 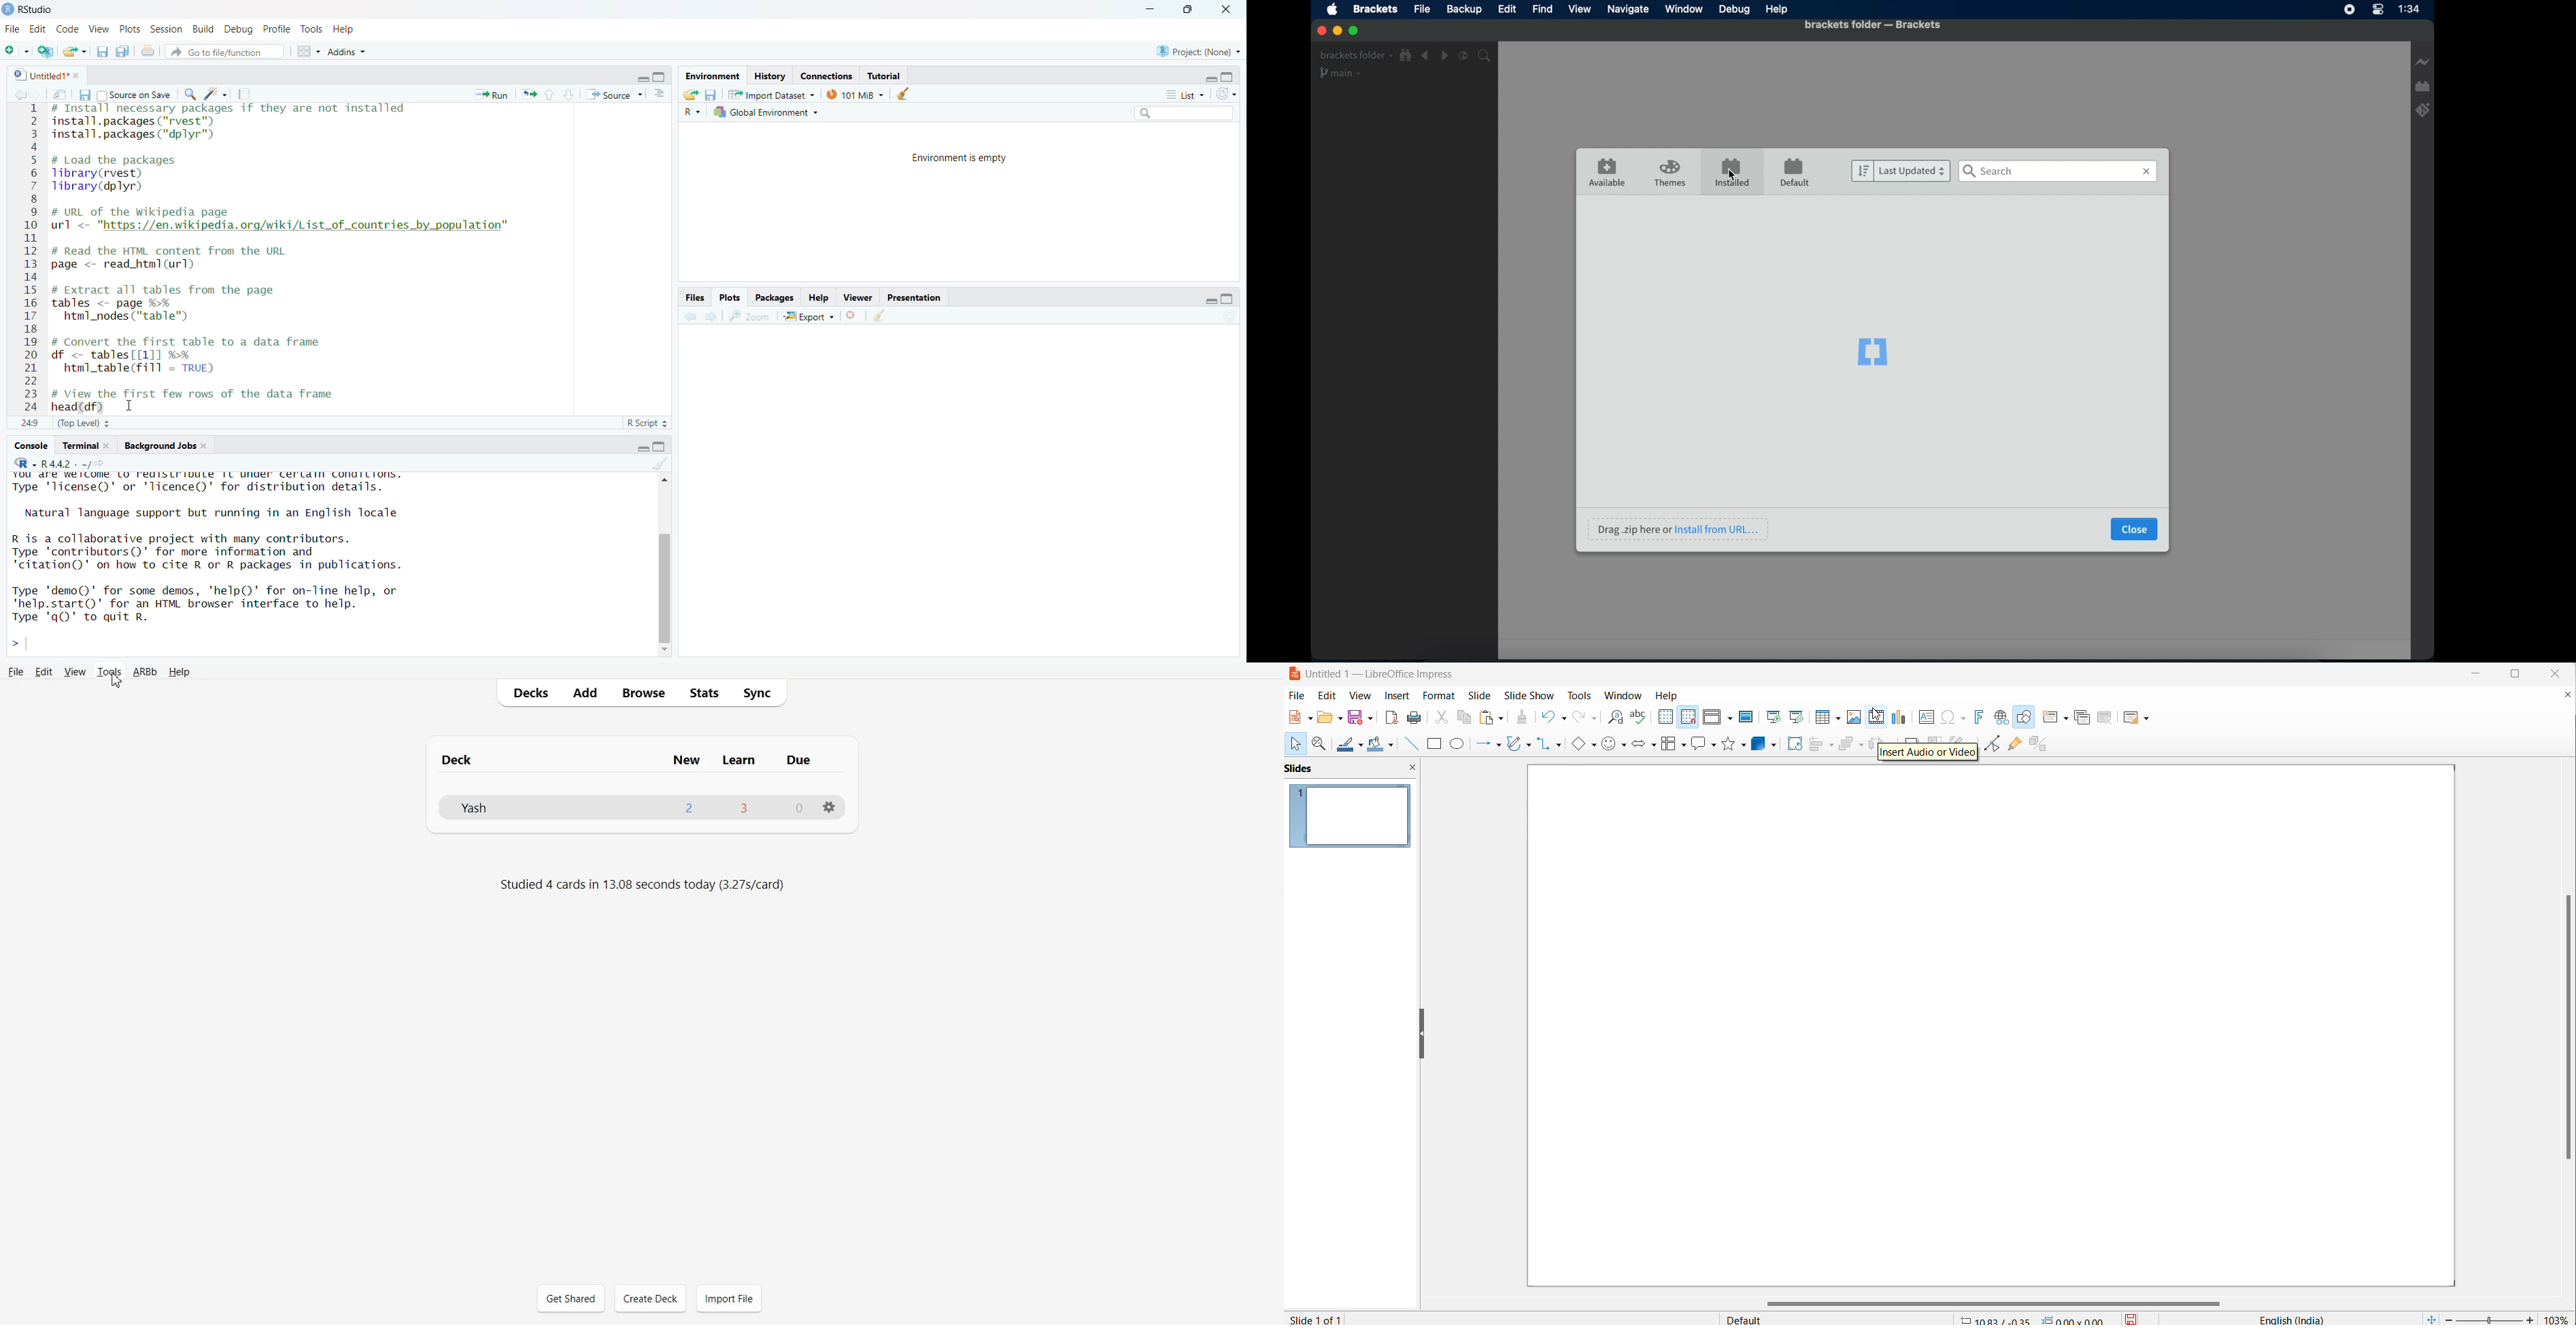 I want to click on Edit, so click(x=37, y=29).